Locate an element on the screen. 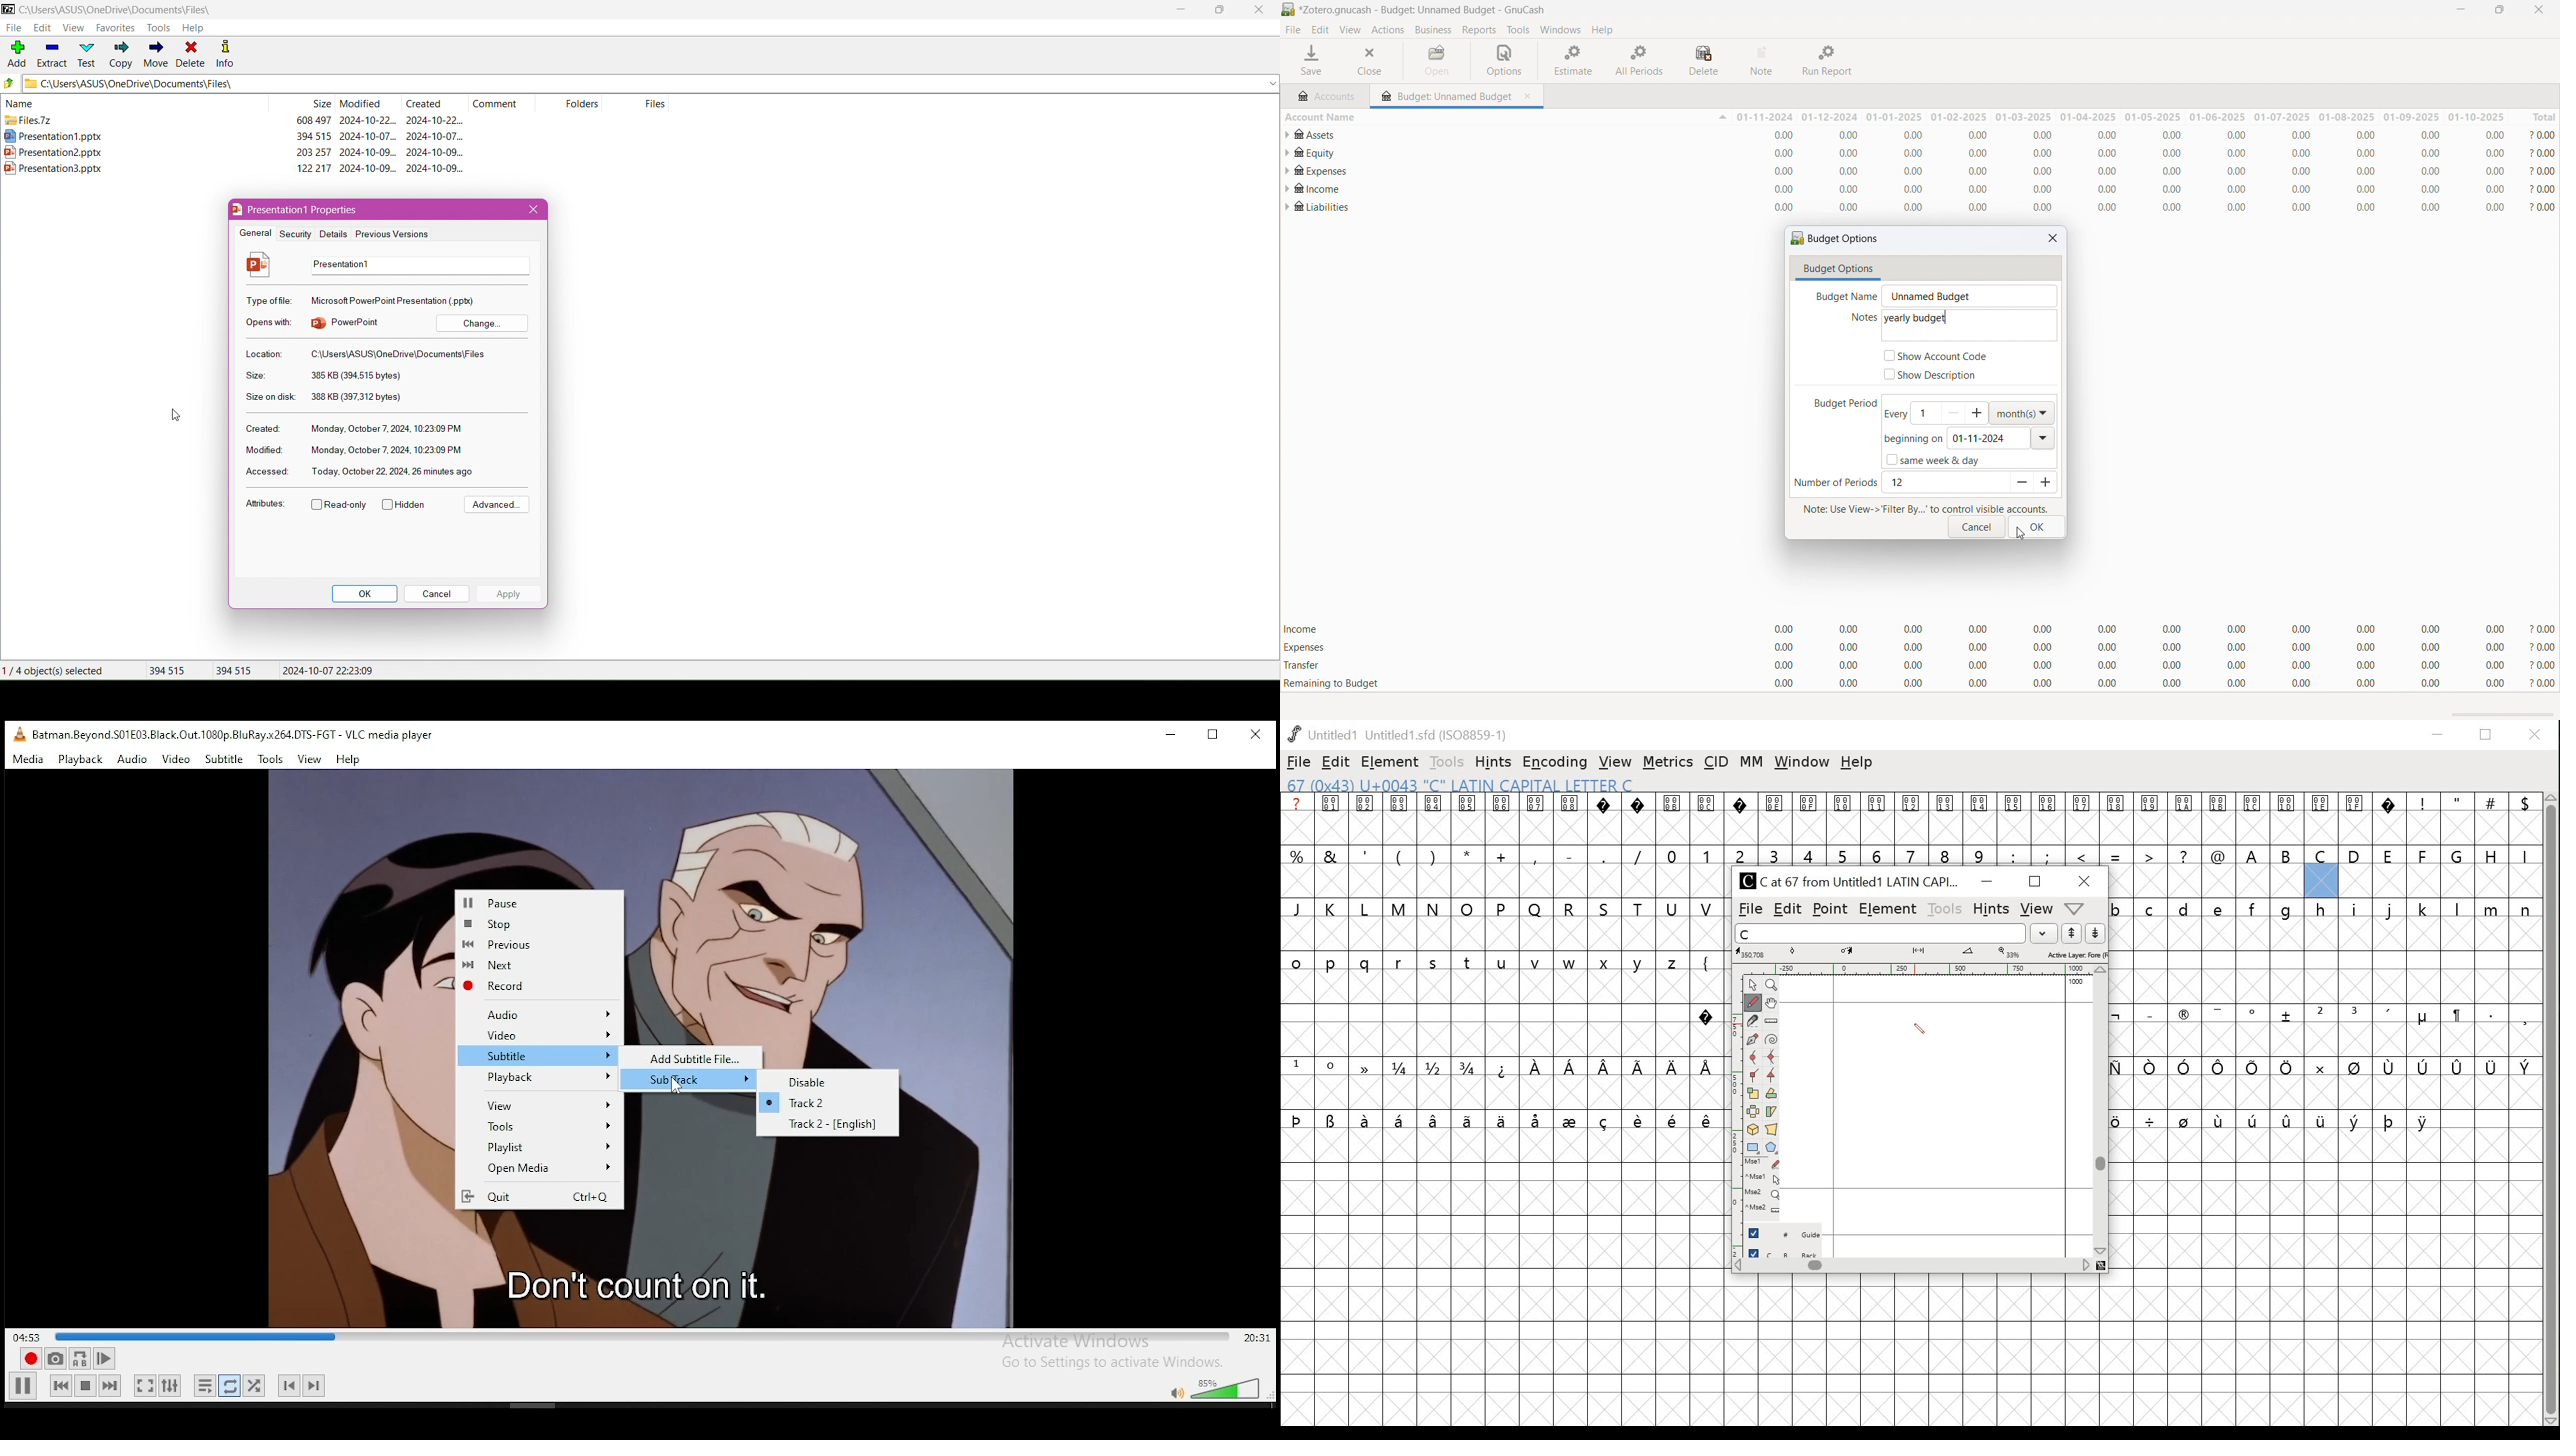 Image resolution: width=2576 pixels, height=1456 pixels. Info is located at coordinates (229, 55).